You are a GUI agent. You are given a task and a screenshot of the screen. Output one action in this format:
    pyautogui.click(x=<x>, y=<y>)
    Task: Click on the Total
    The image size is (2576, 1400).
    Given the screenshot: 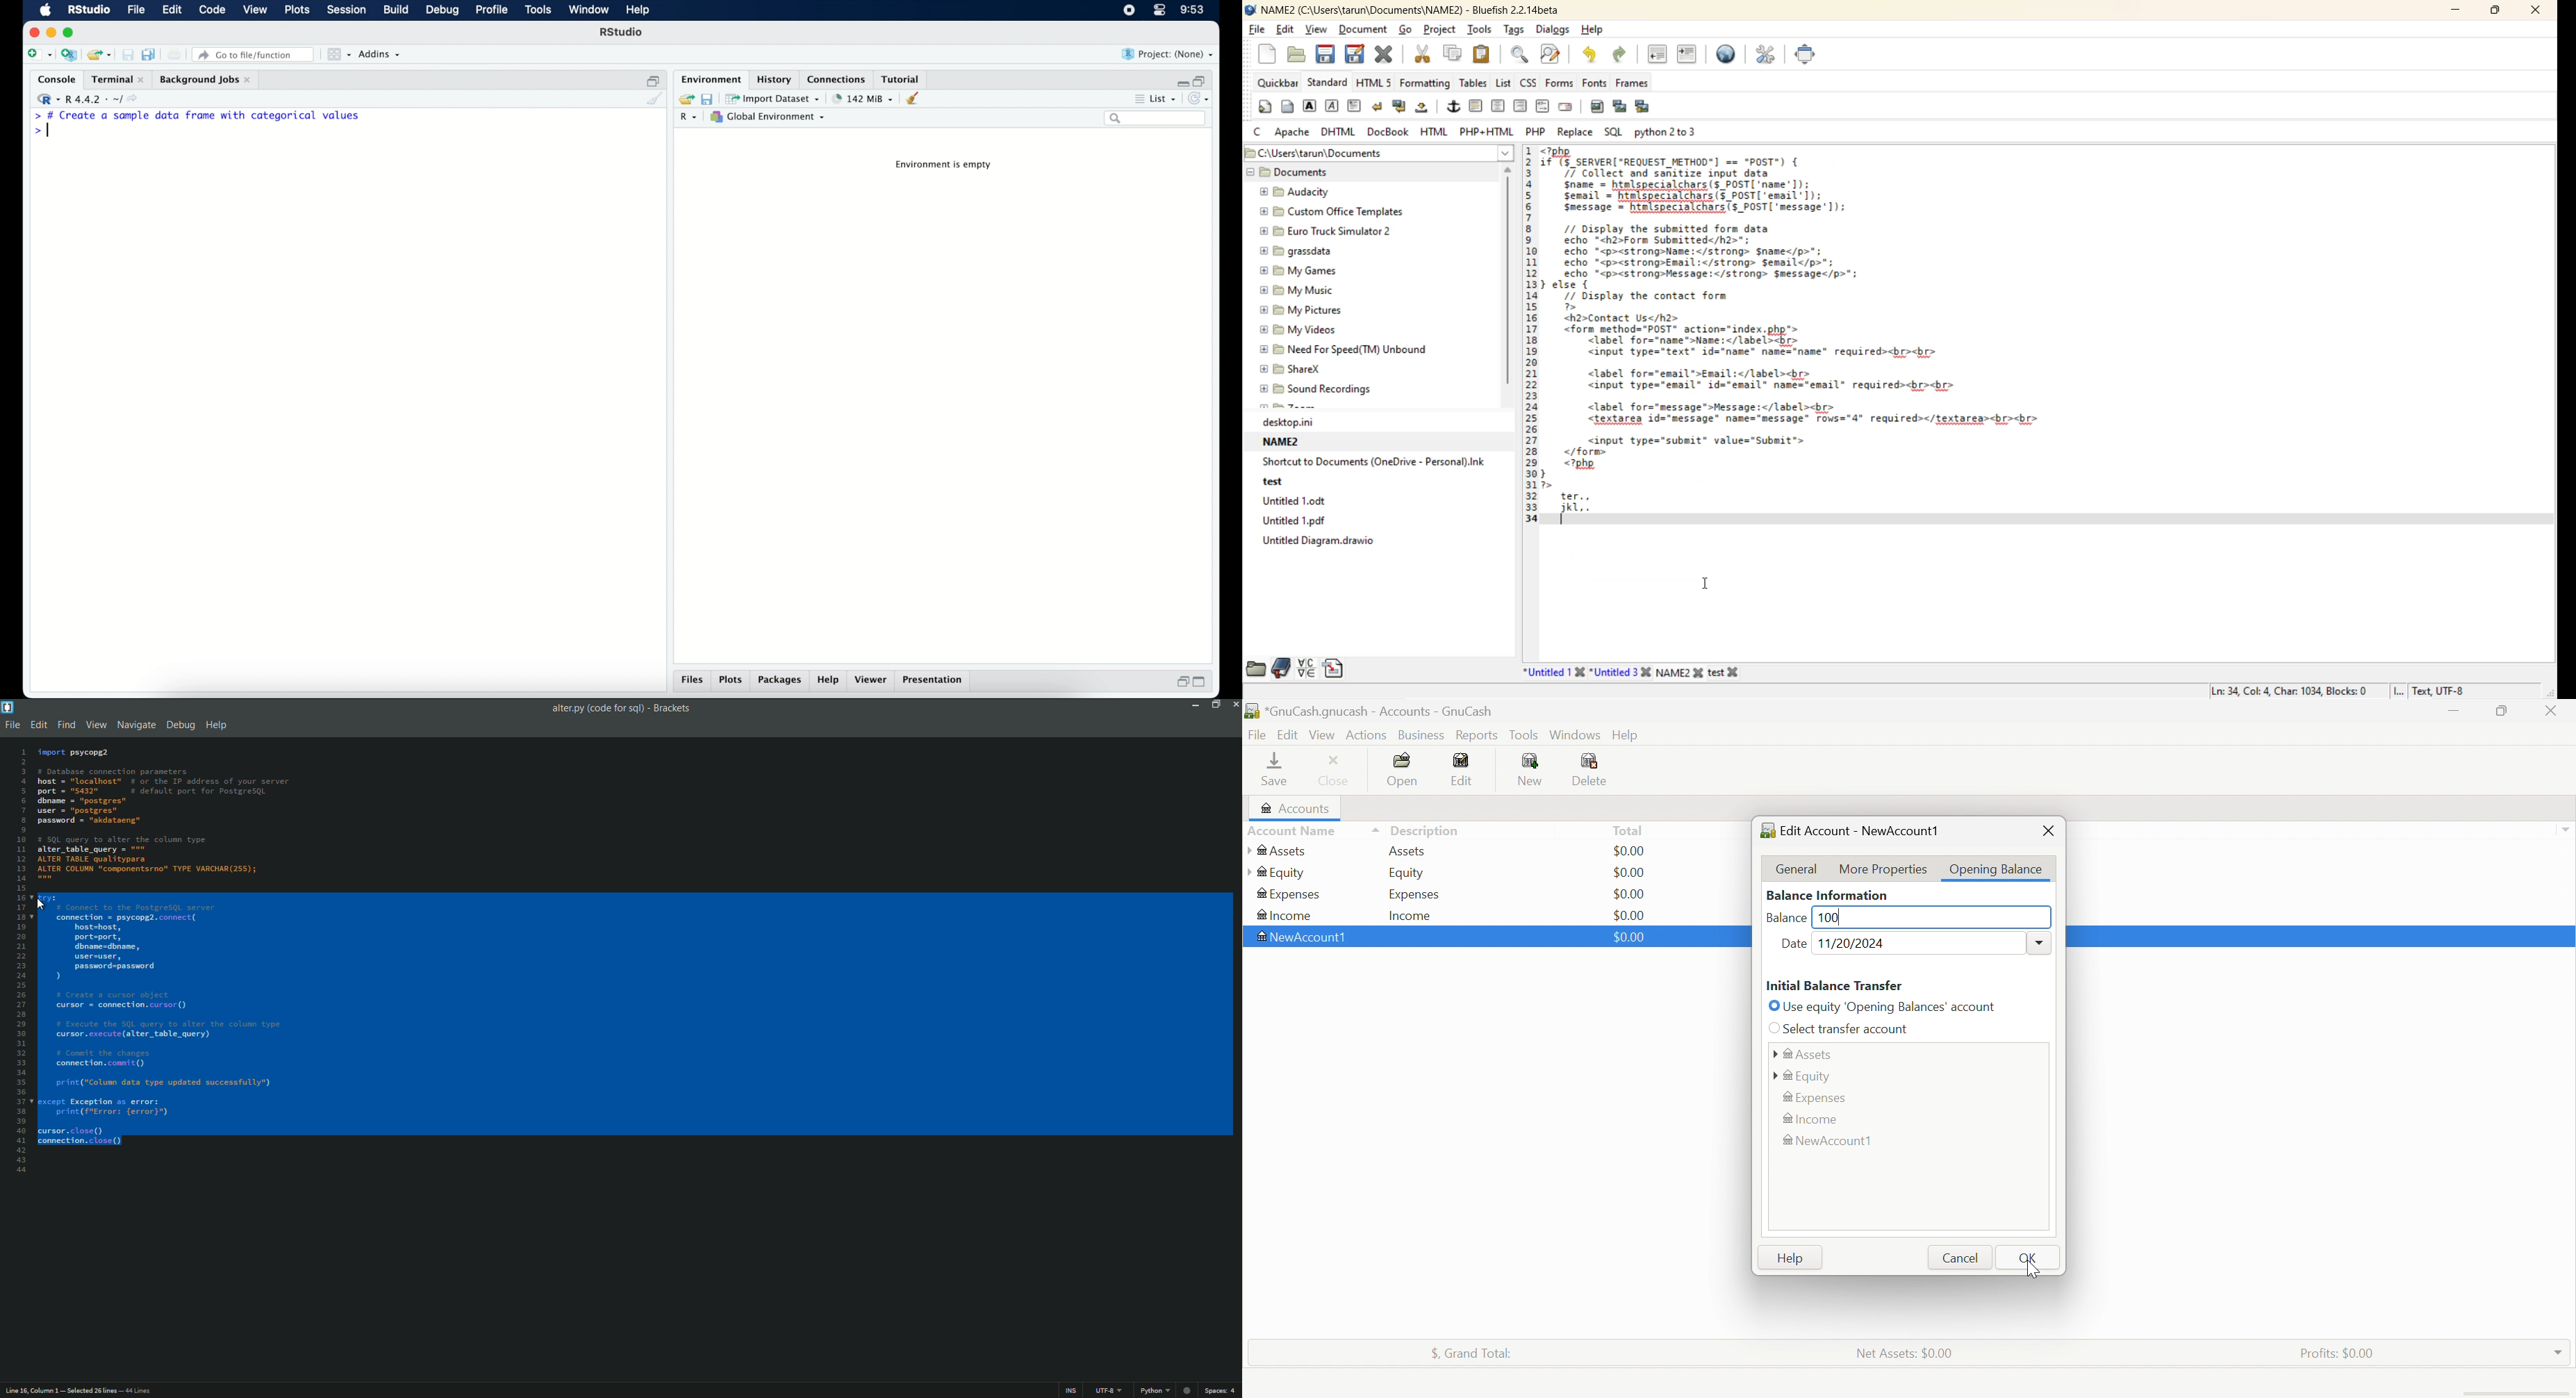 What is the action you would take?
    pyautogui.click(x=1628, y=830)
    